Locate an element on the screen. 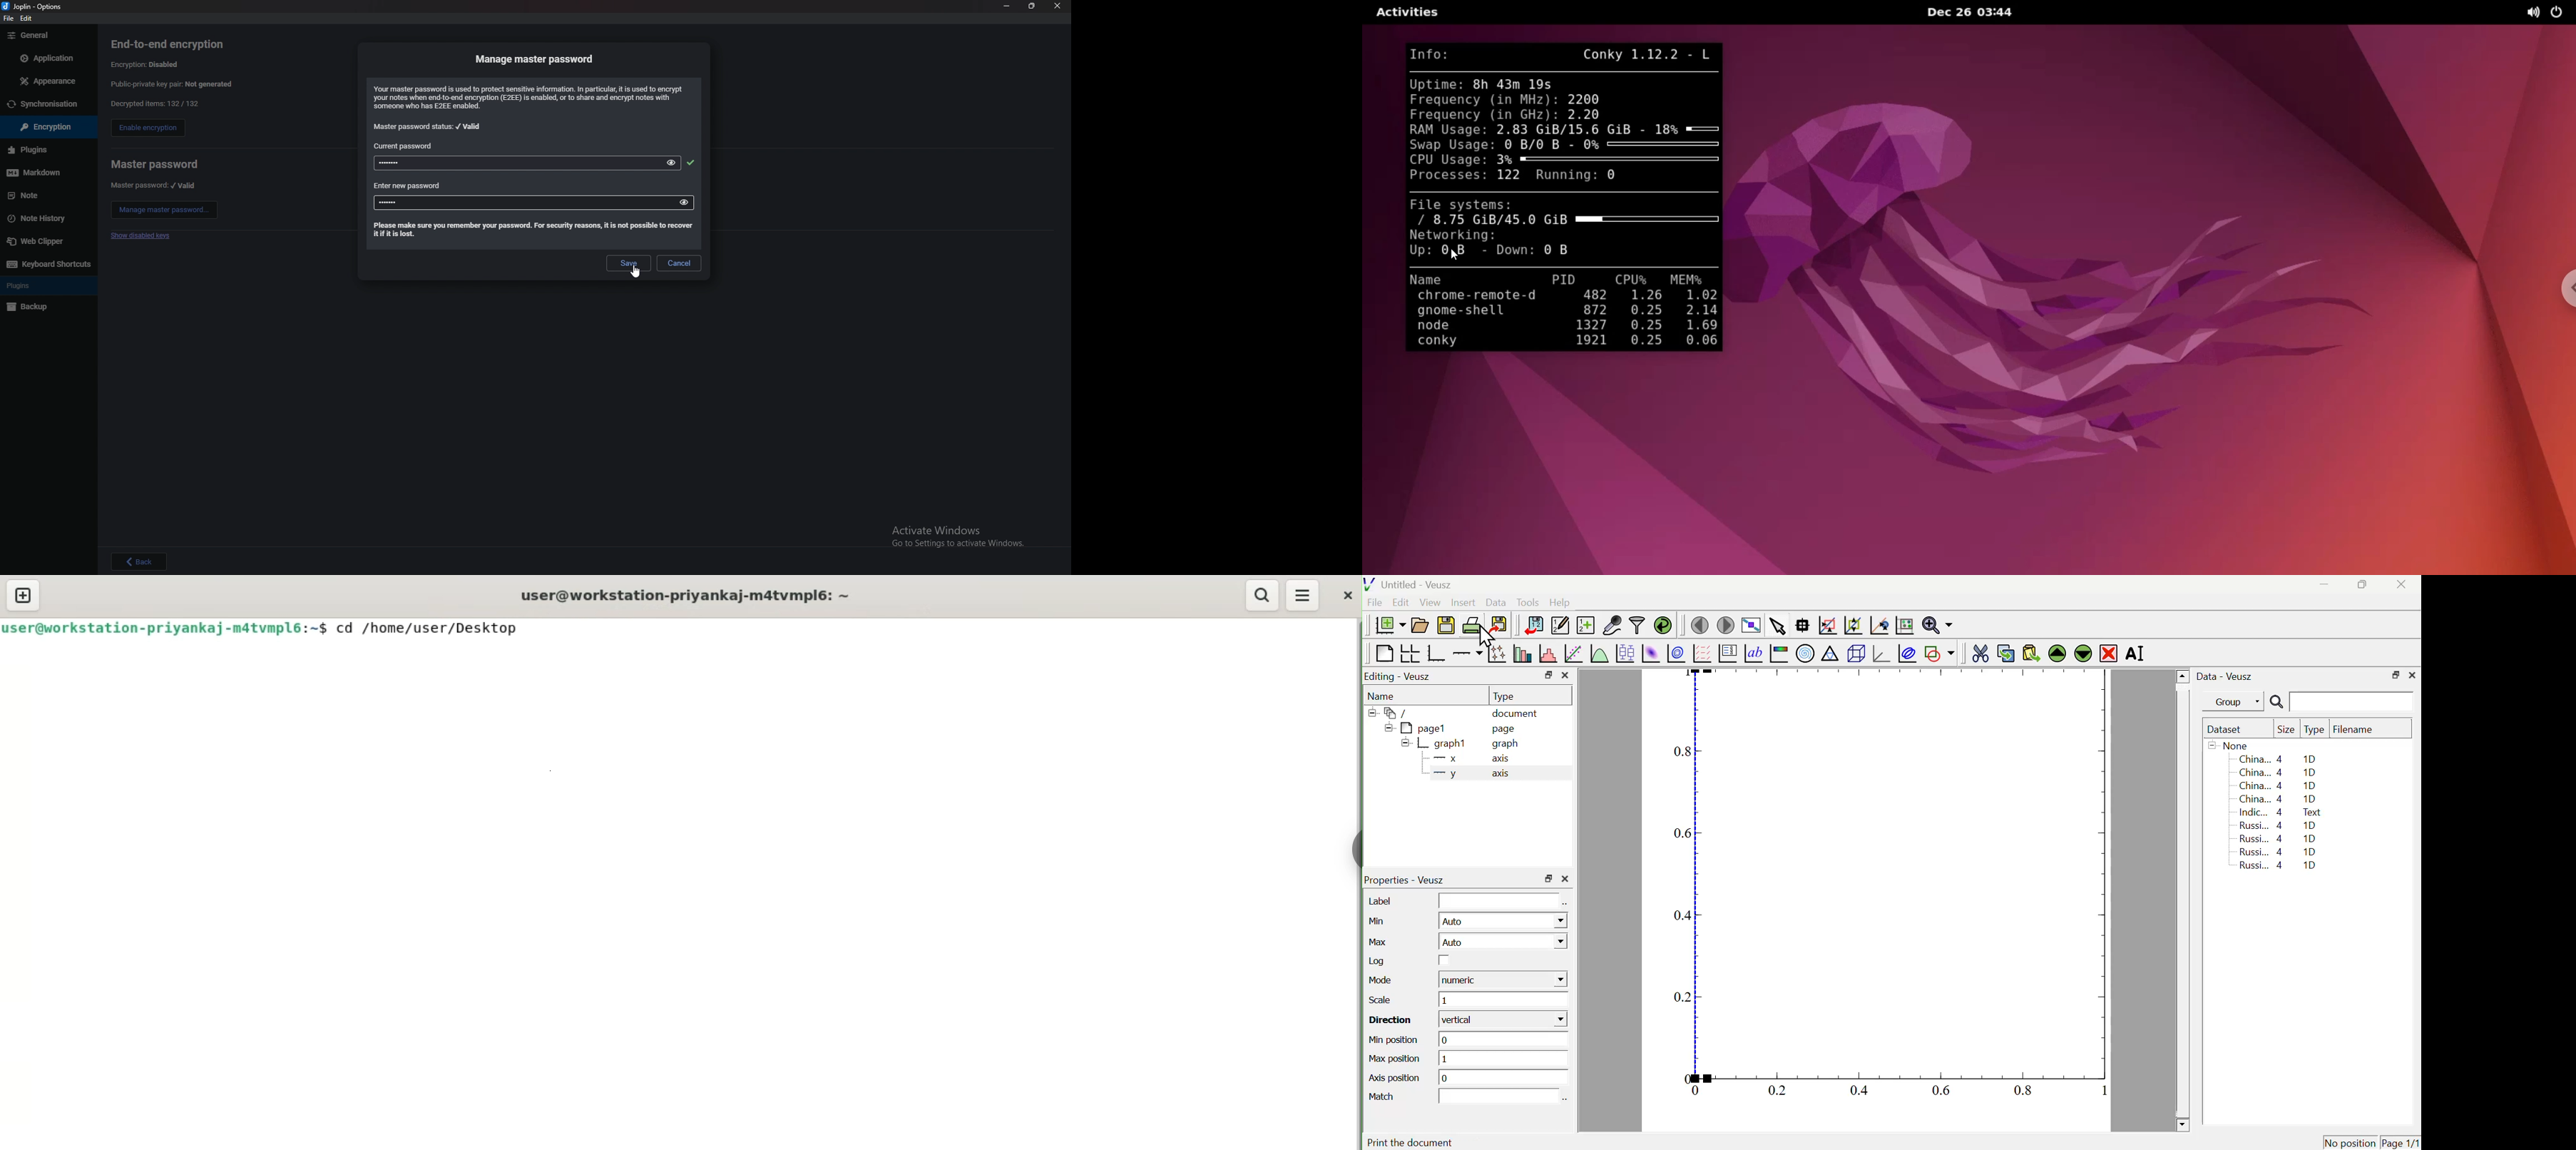  Data - Veusz is located at coordinates (2227, 677).